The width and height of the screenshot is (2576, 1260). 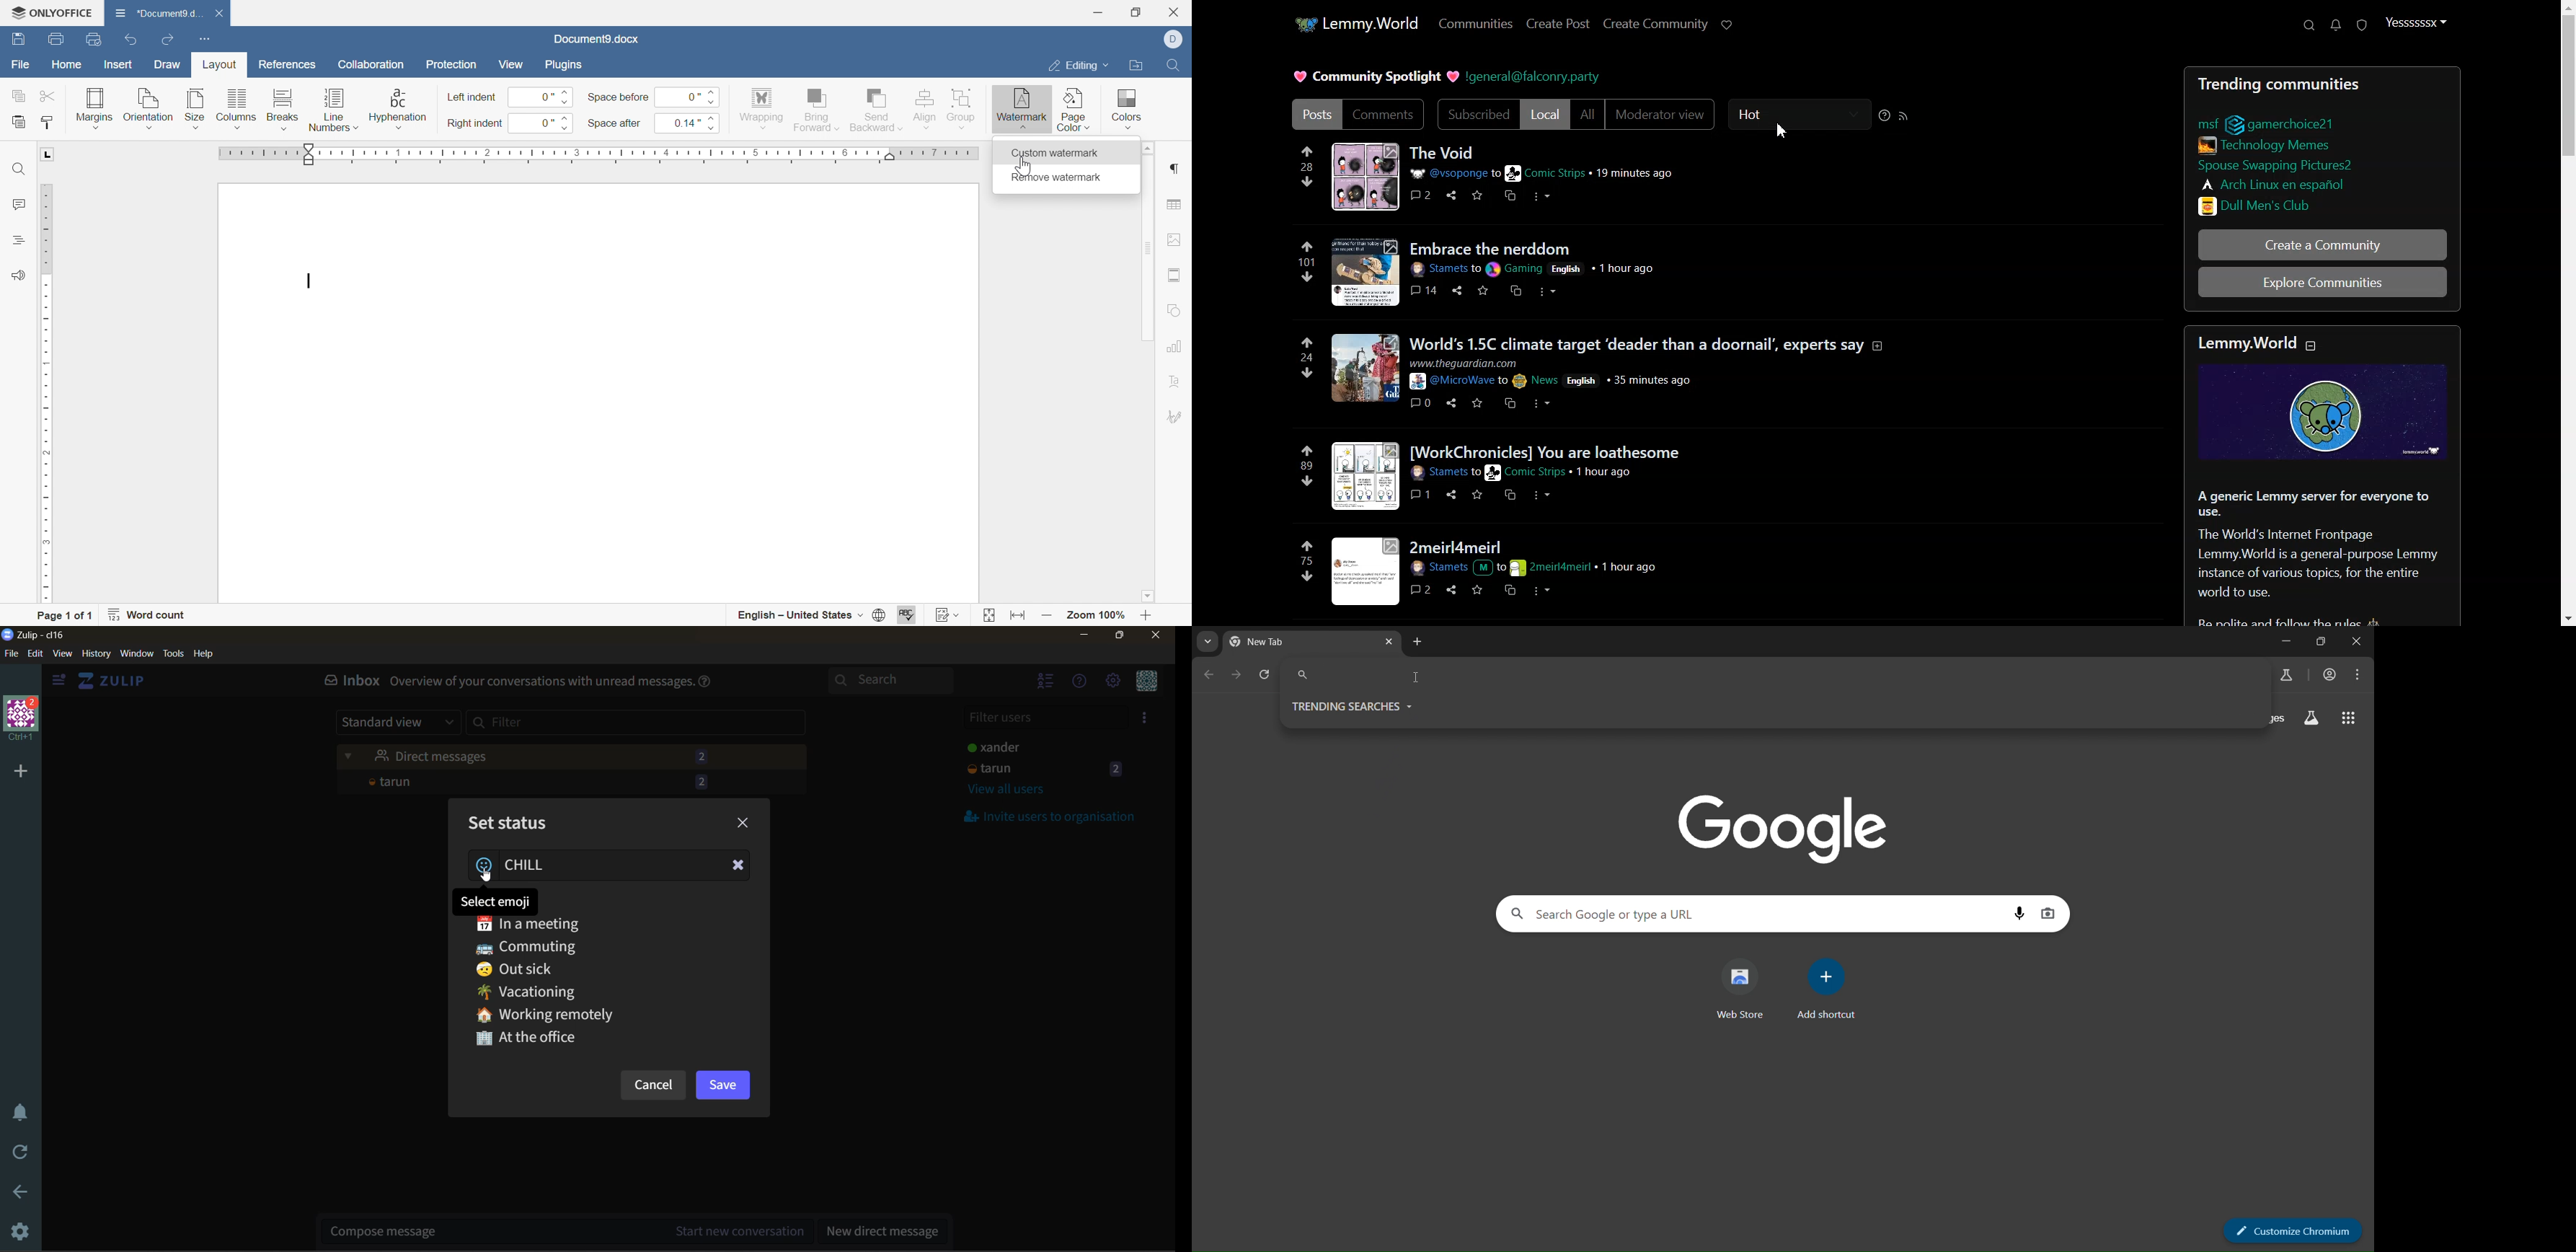 I want to click on Support Lemmy, so click(x=1727, y=24).